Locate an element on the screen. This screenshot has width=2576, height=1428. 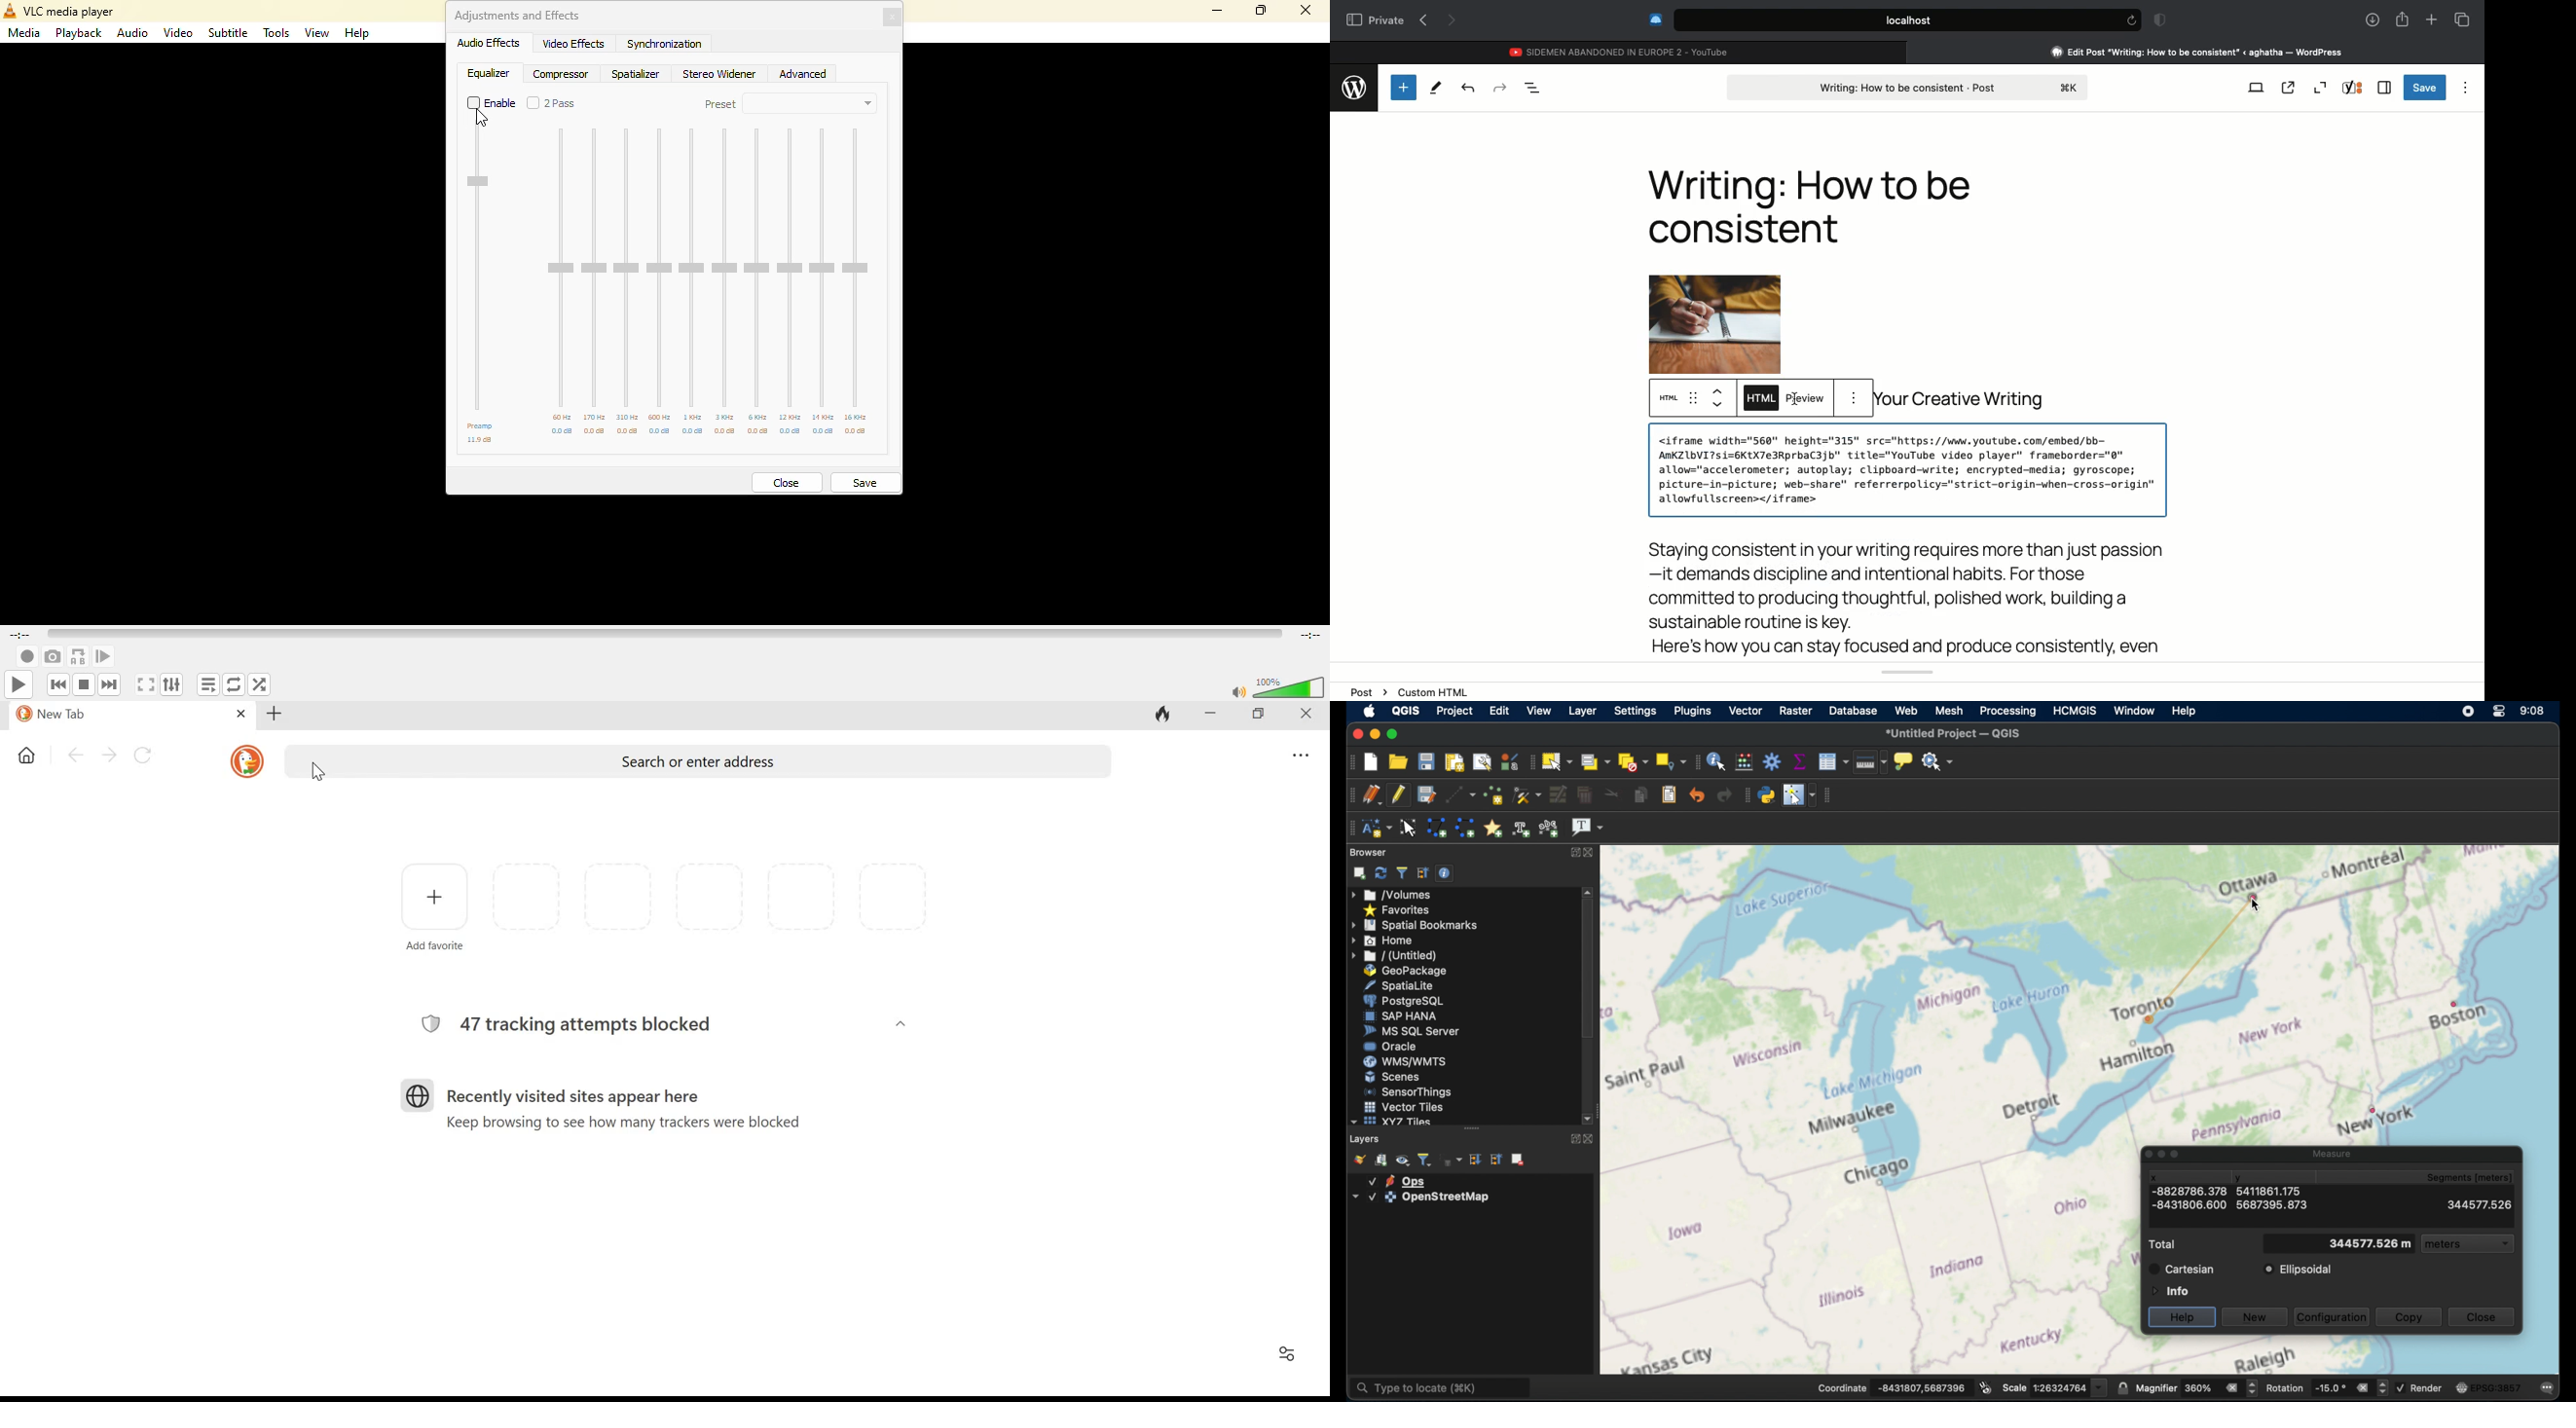
Undo is located at coordinates (1468, 87).